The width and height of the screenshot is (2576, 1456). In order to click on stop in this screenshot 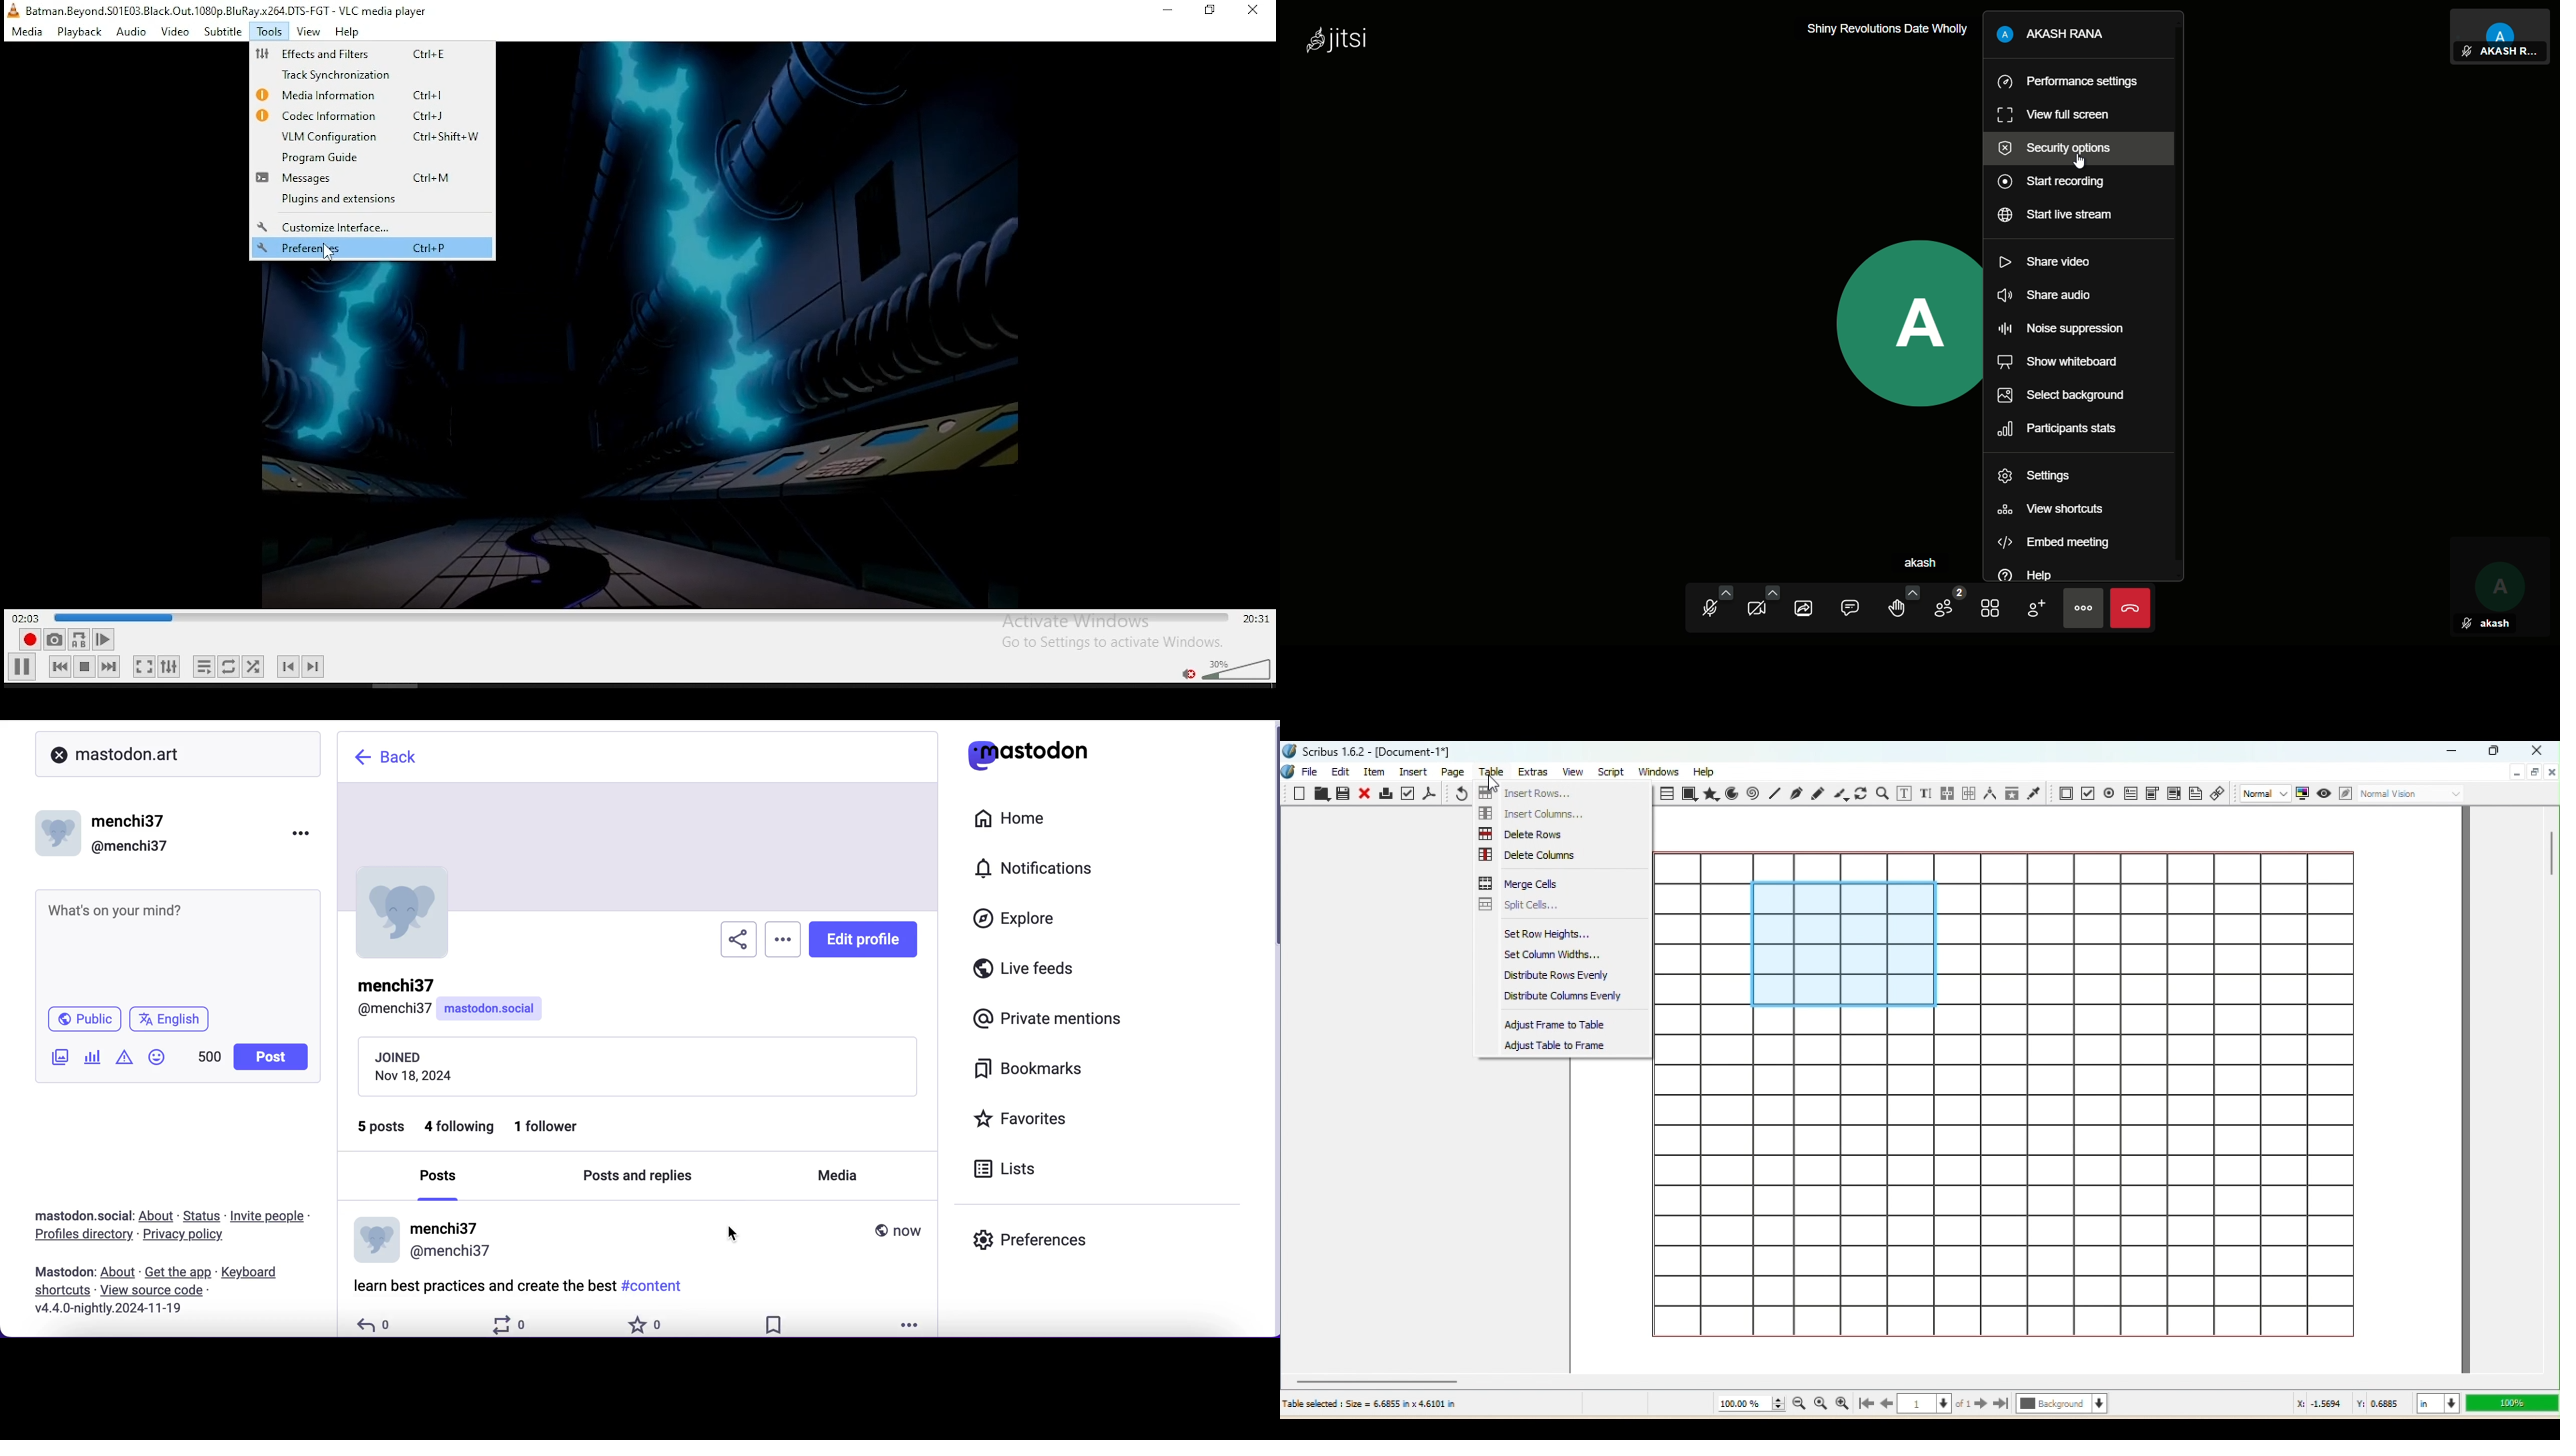, I will do `click(84, 666)`.